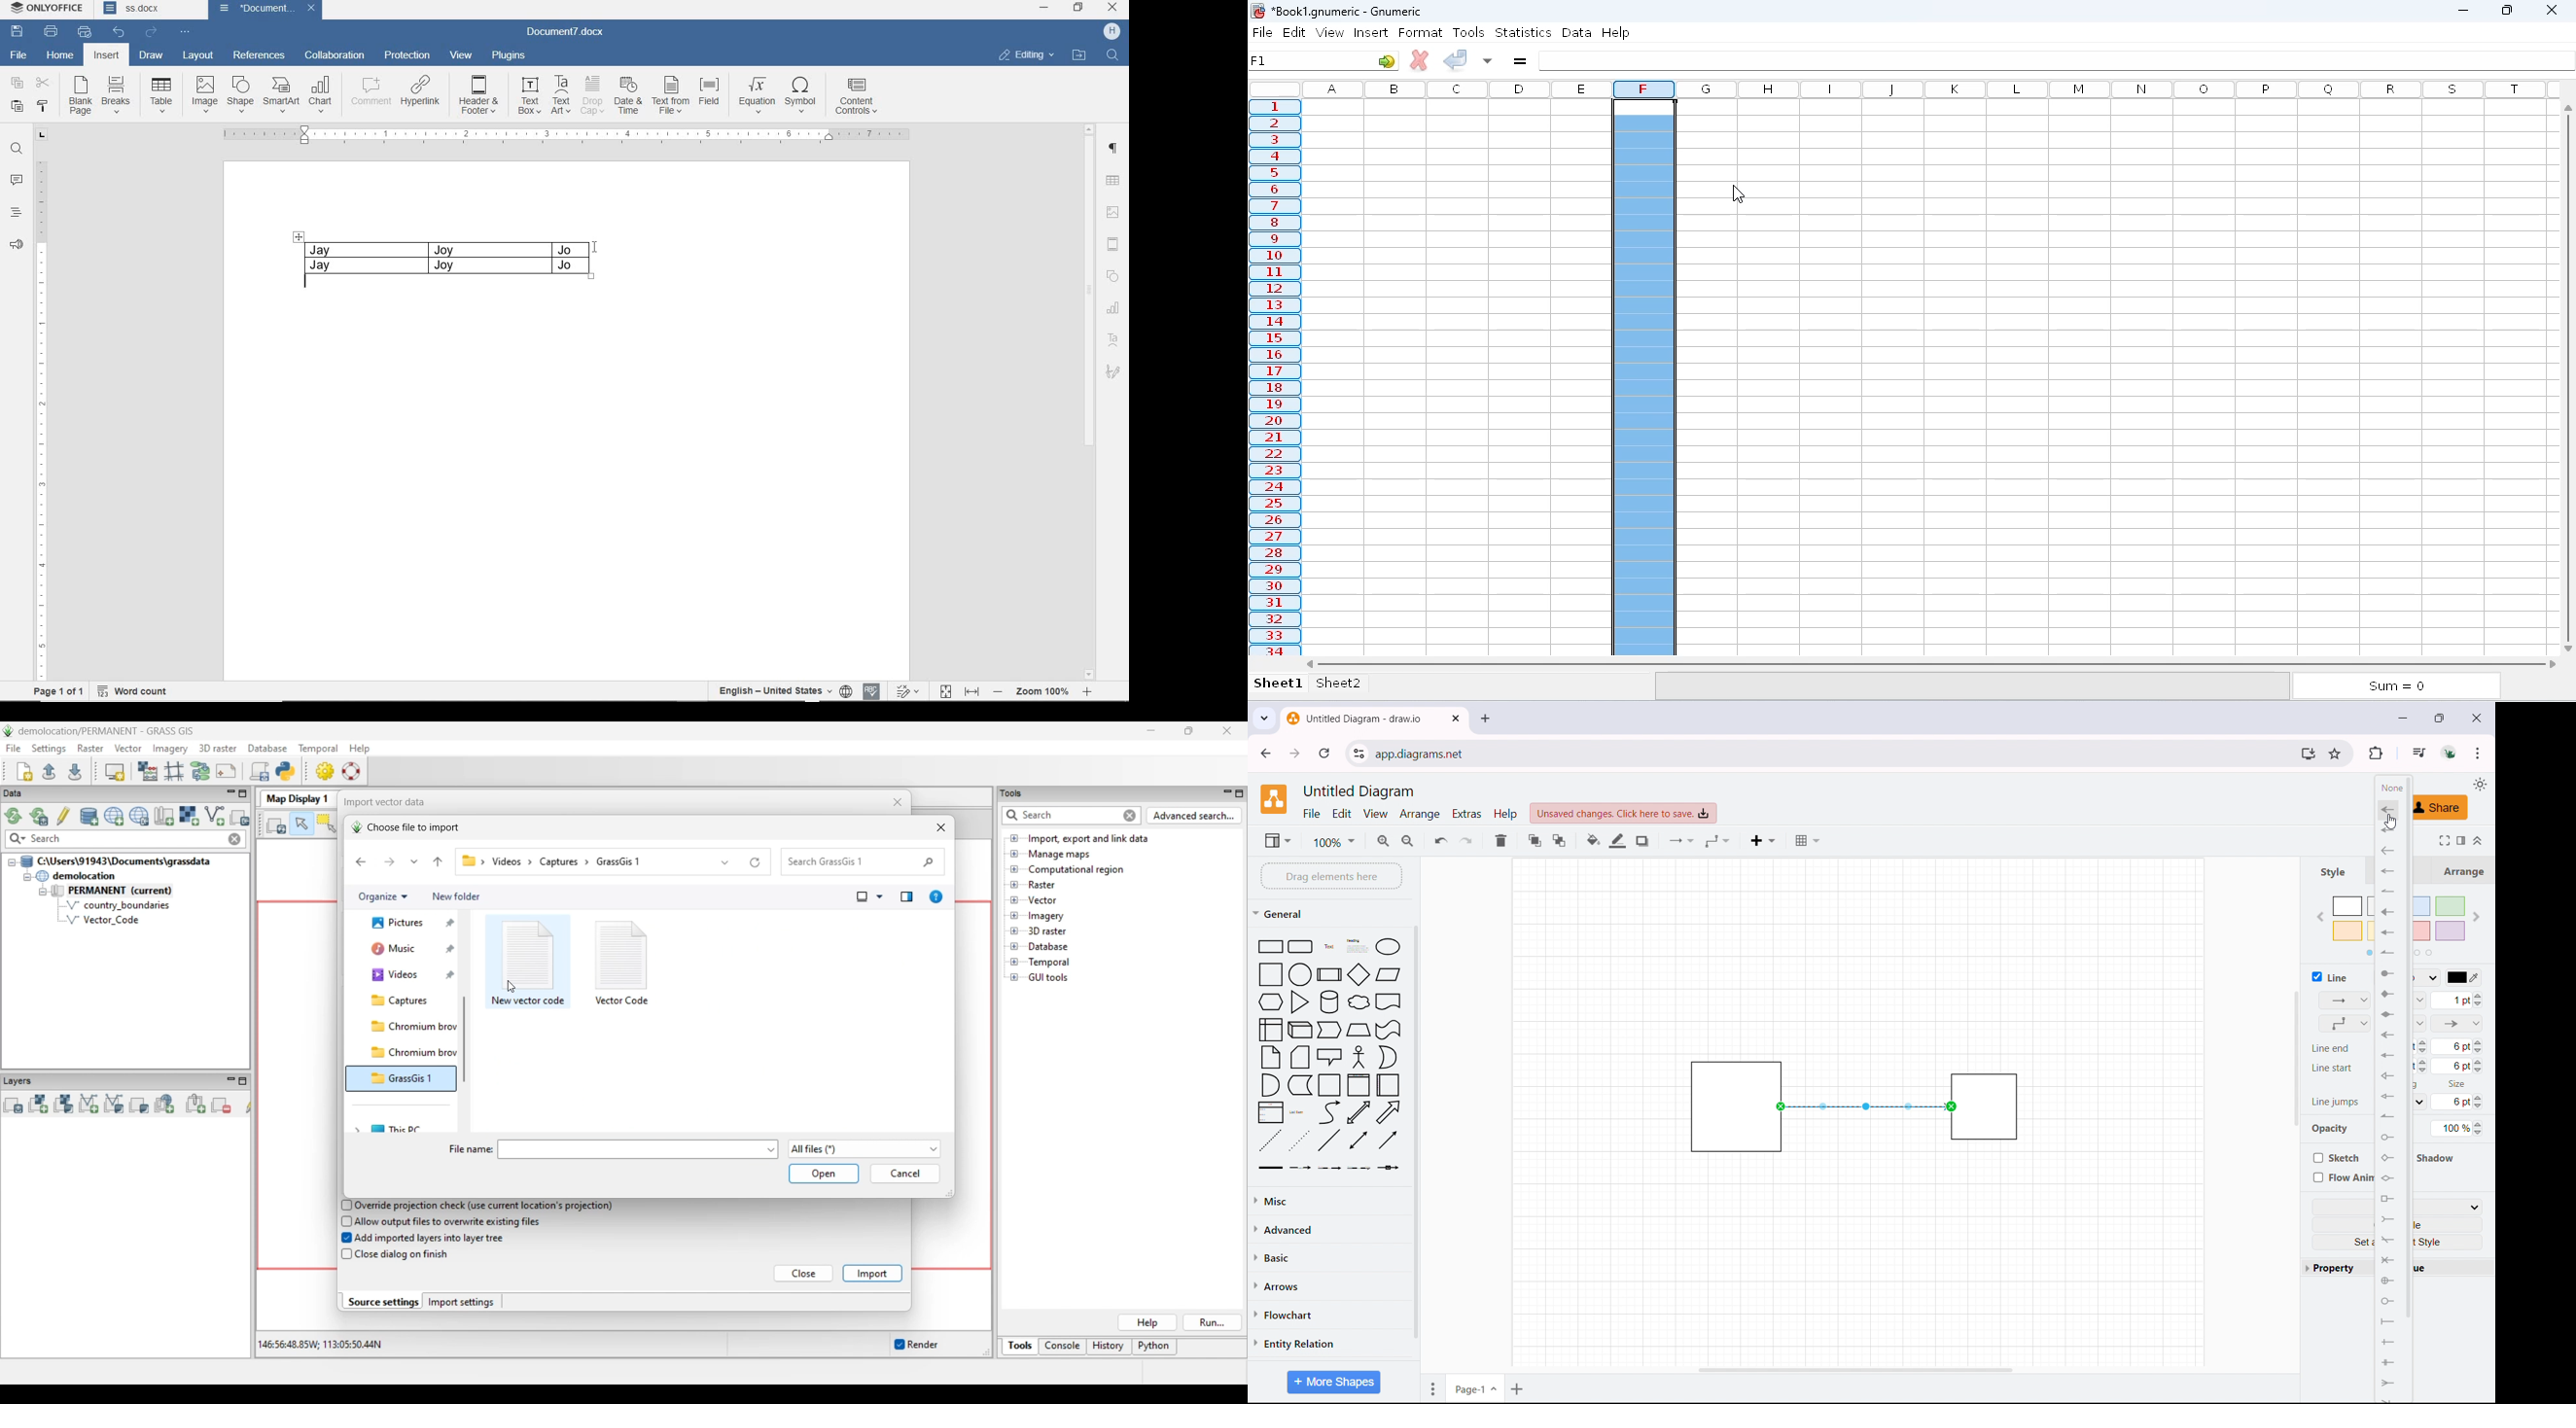 The height and width of the screenshot is (1428, 2576). I want to click on insert, so click(1371, 33).